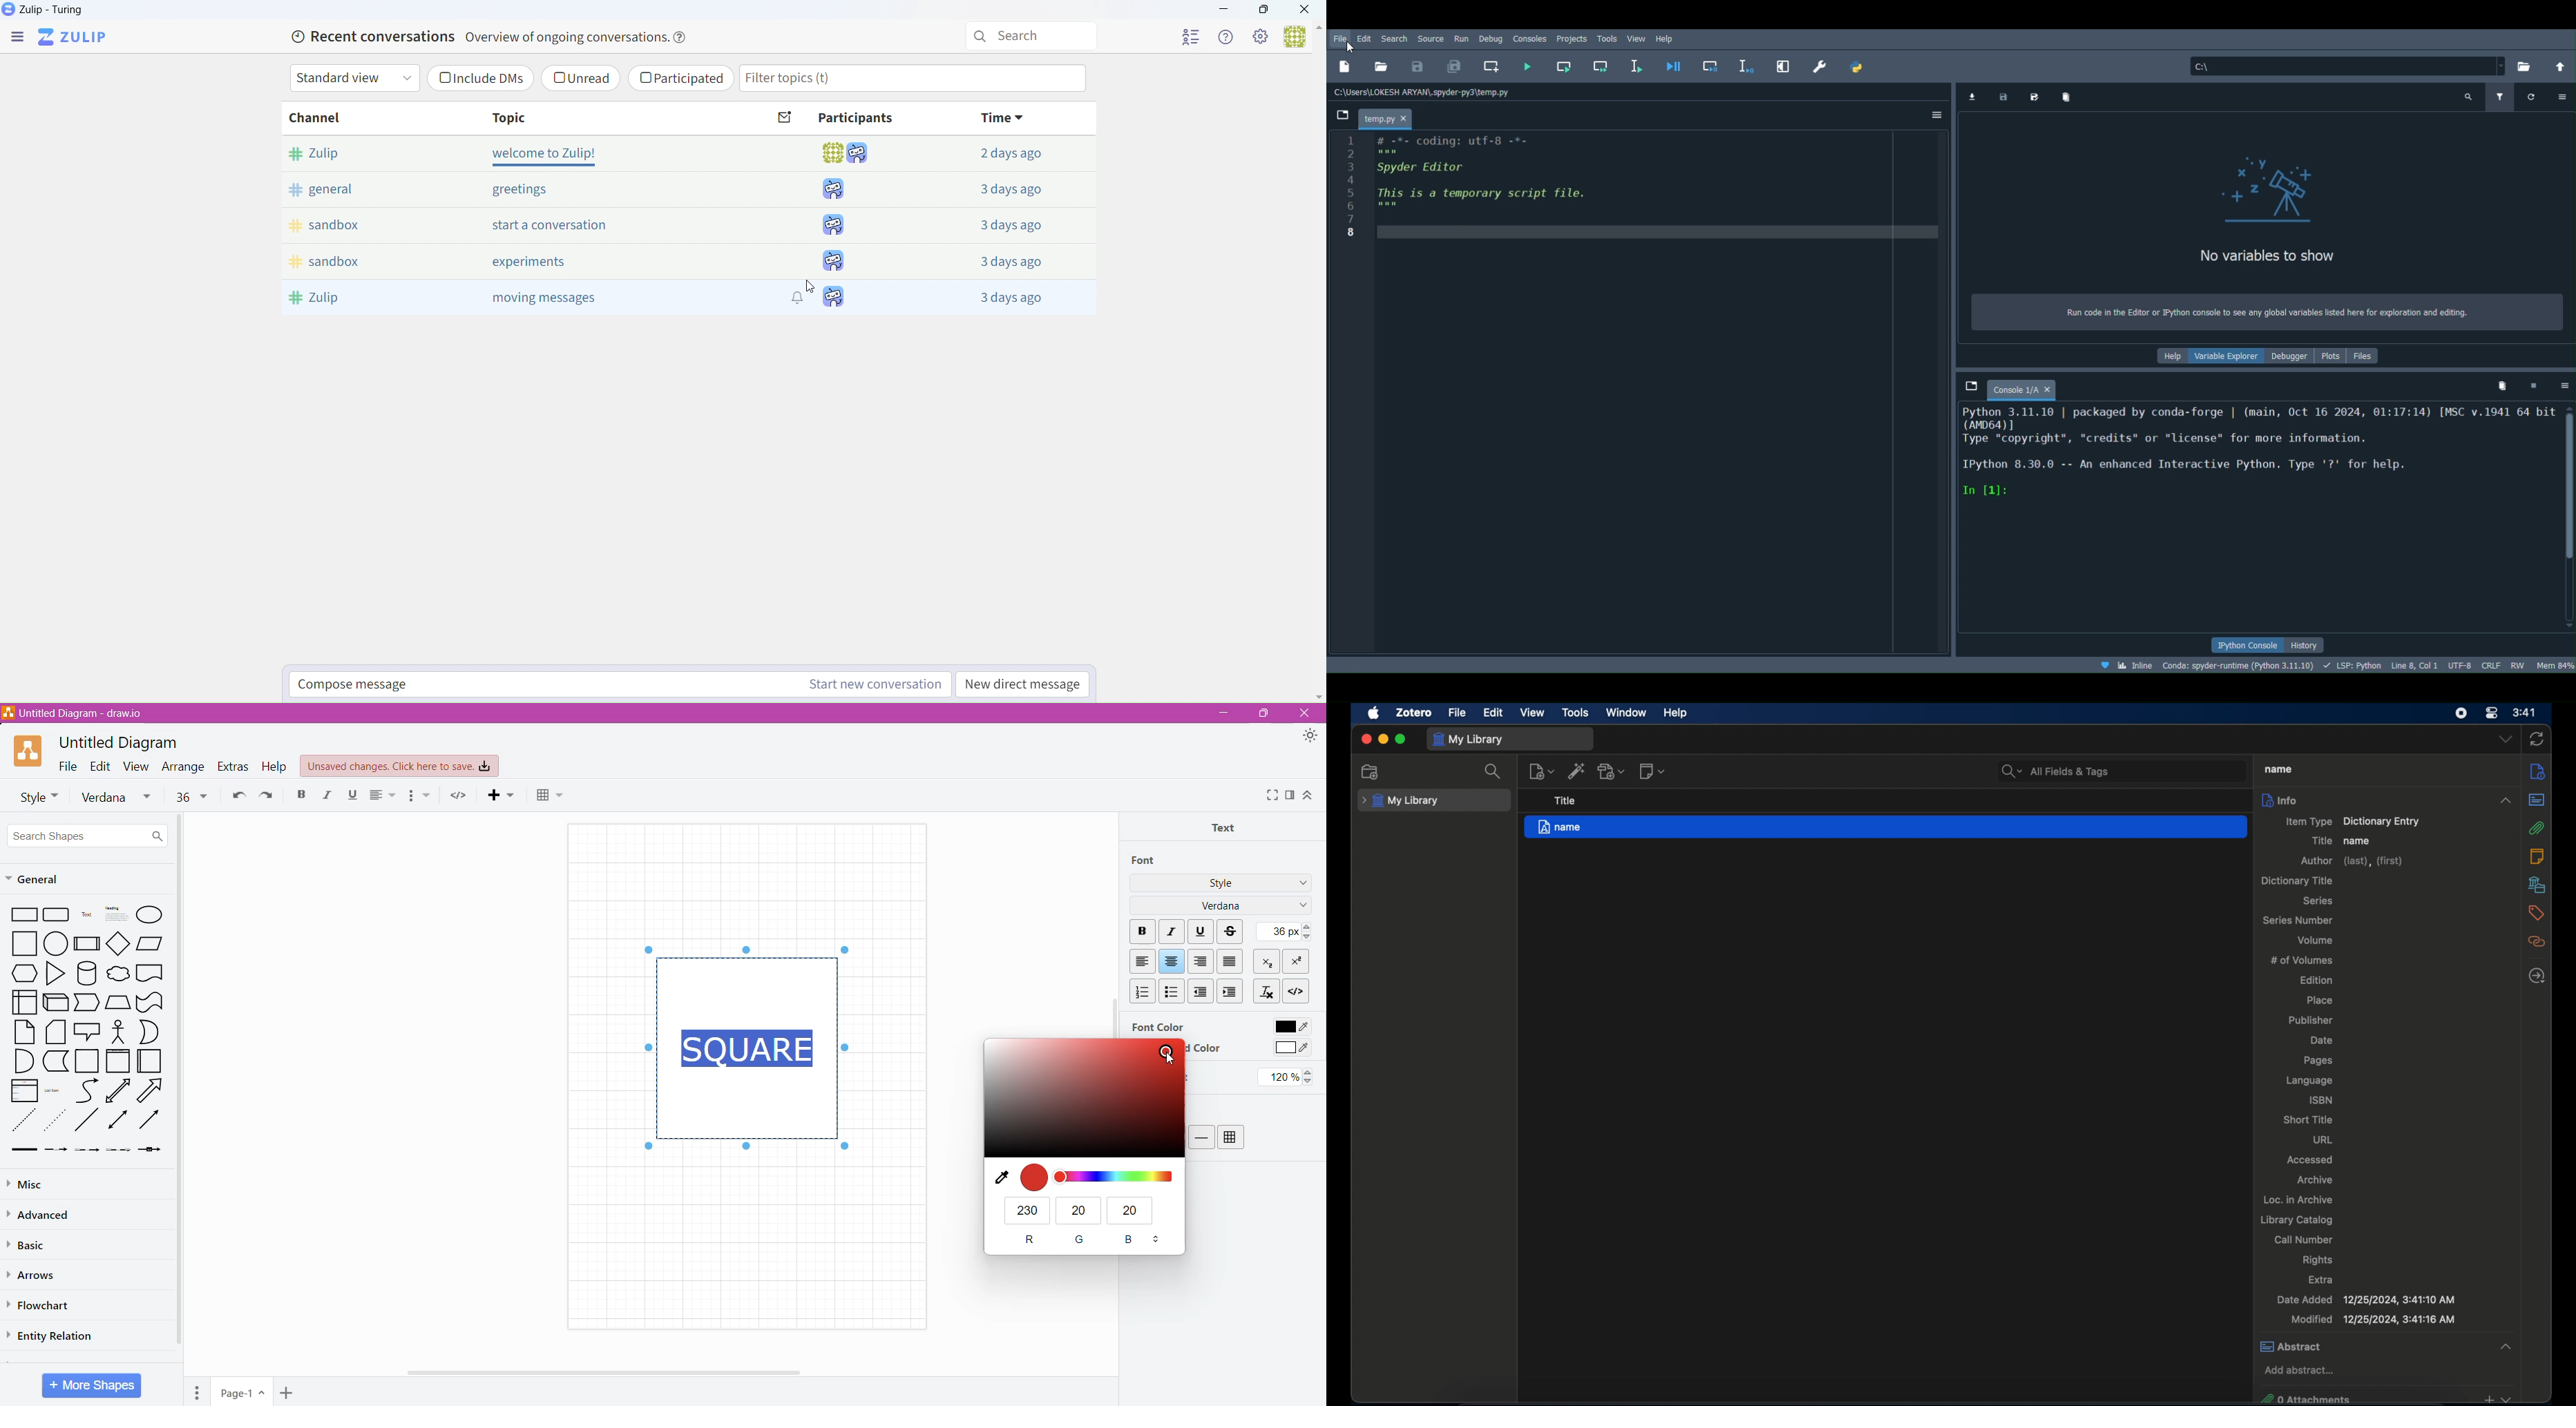 The height and width of the screenshot is (1428, 2576). Describe the element at coordinates (242, 1393) in the screenshot. I see `Page Name` at that location.